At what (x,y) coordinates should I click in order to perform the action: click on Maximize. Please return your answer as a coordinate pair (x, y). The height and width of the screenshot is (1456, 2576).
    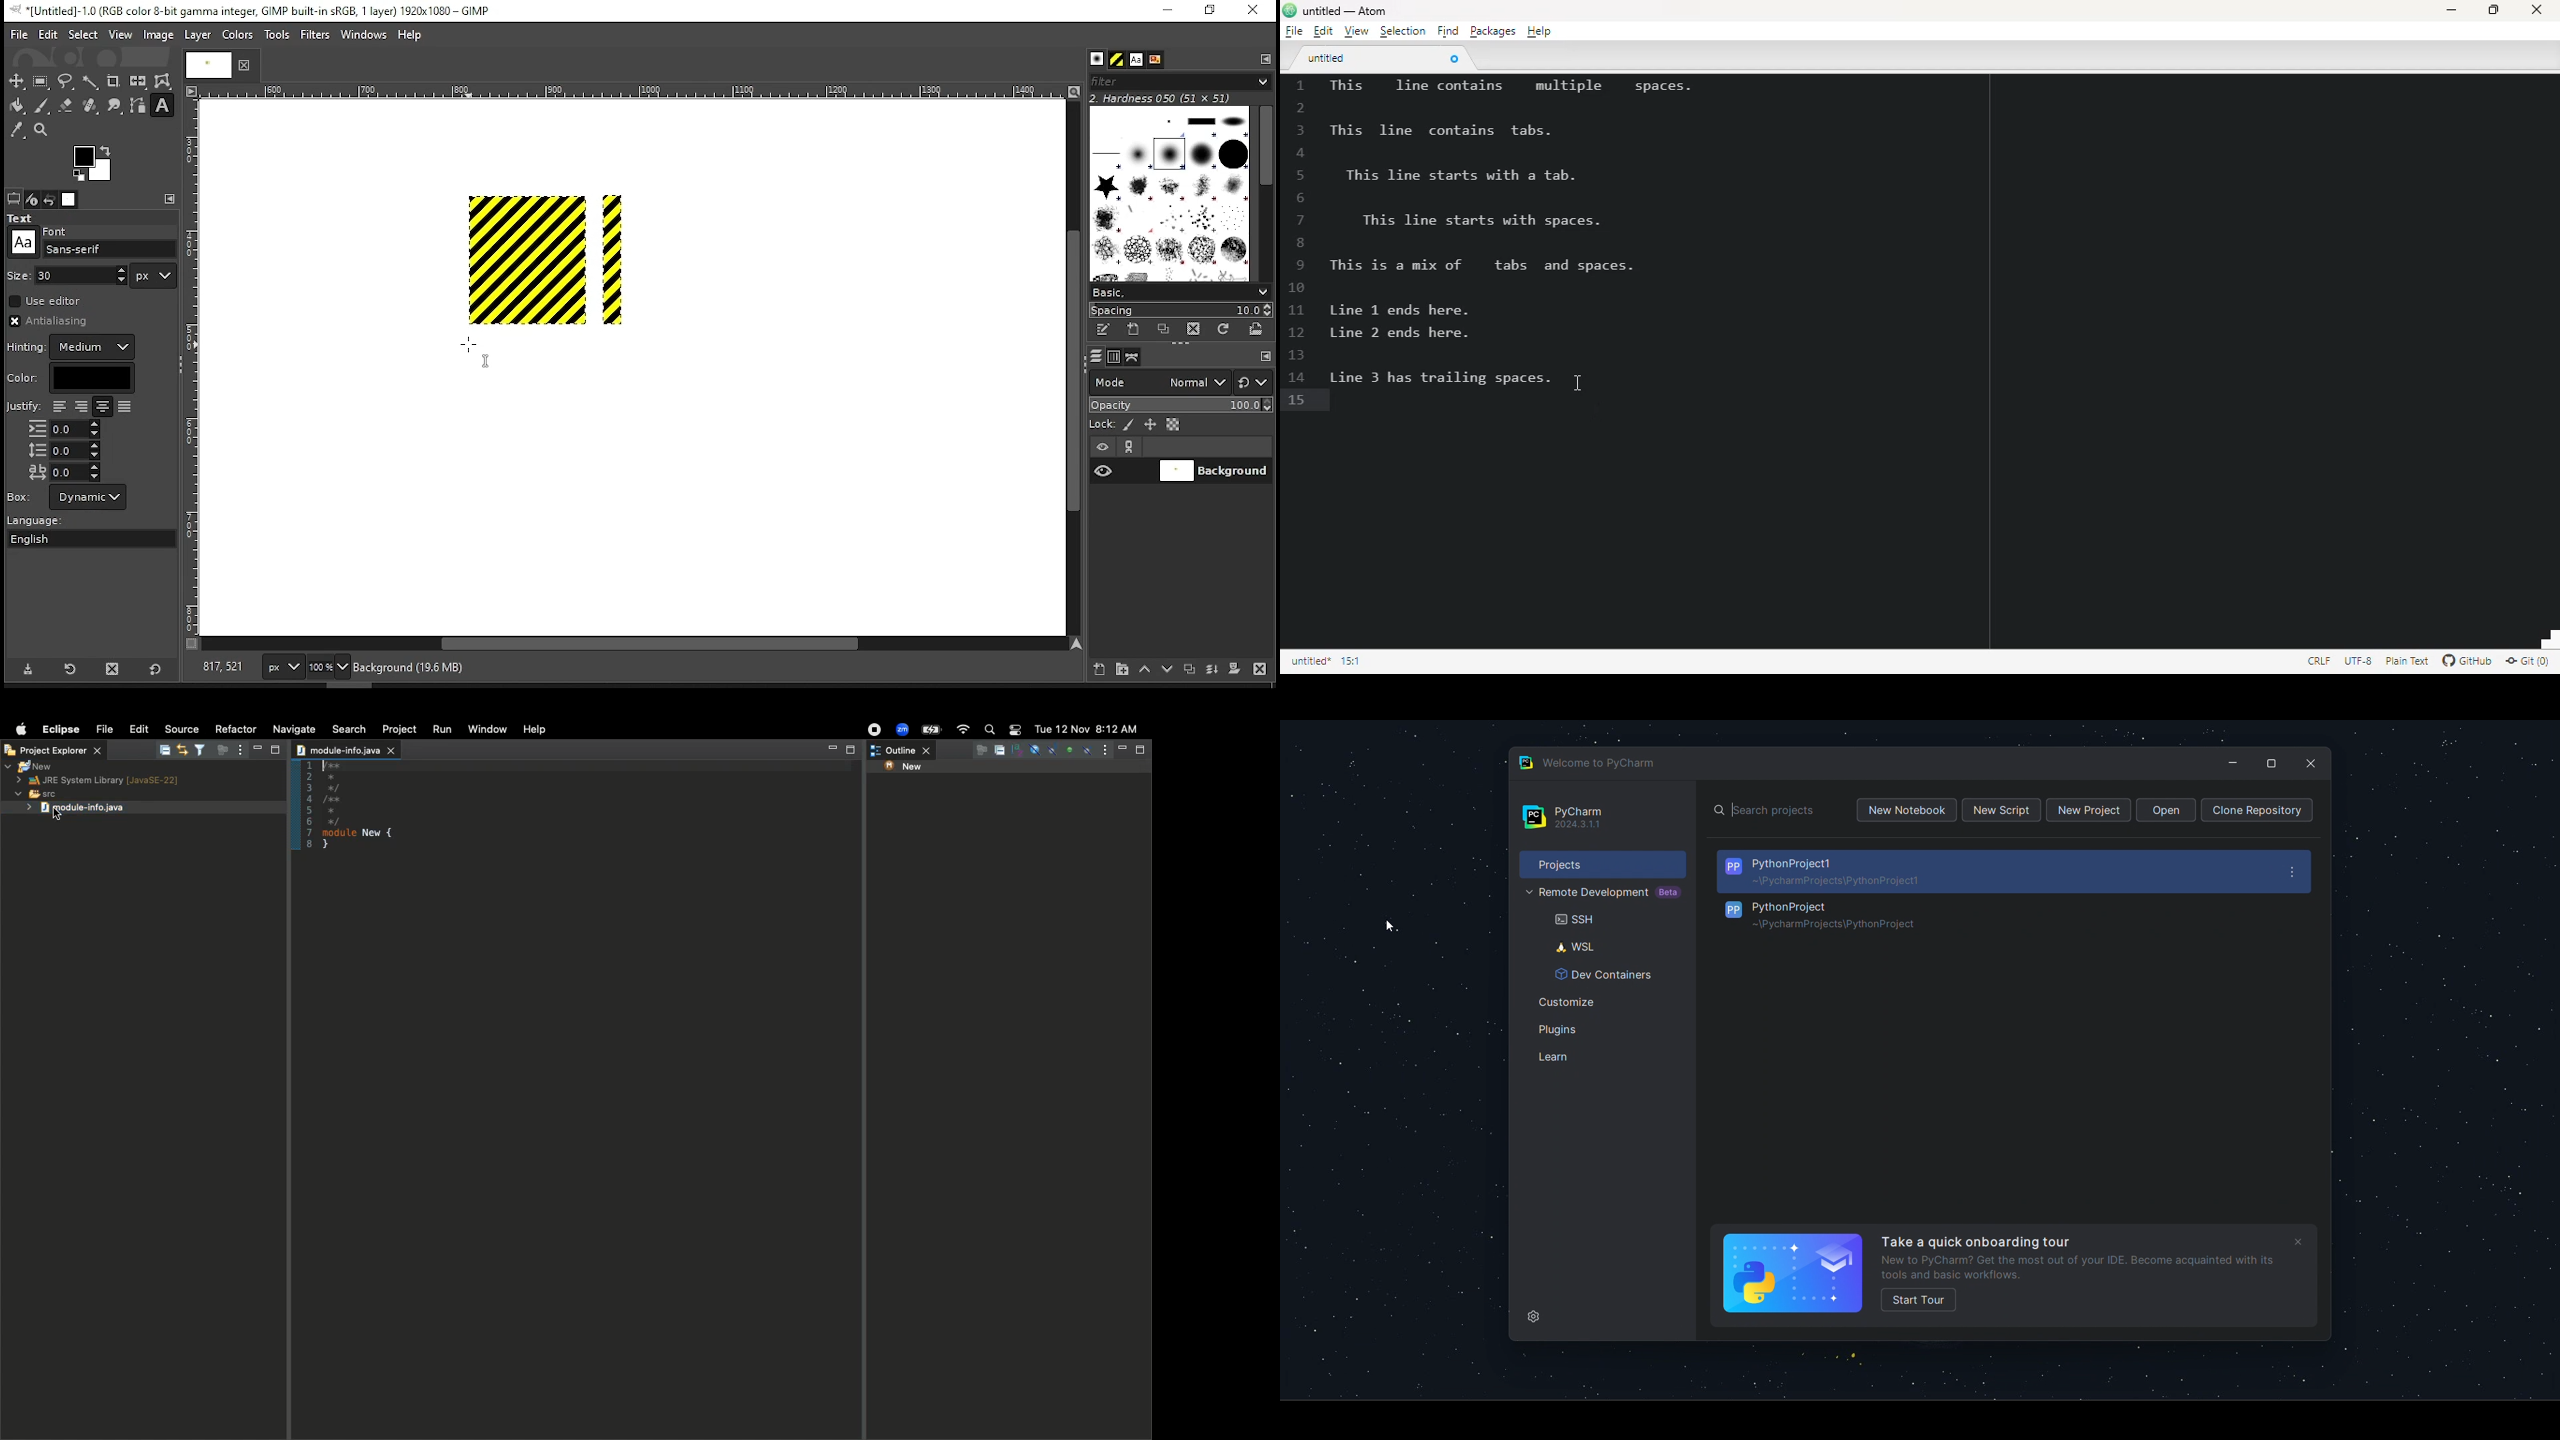
    Looking at the image, I should click on (274, 750).